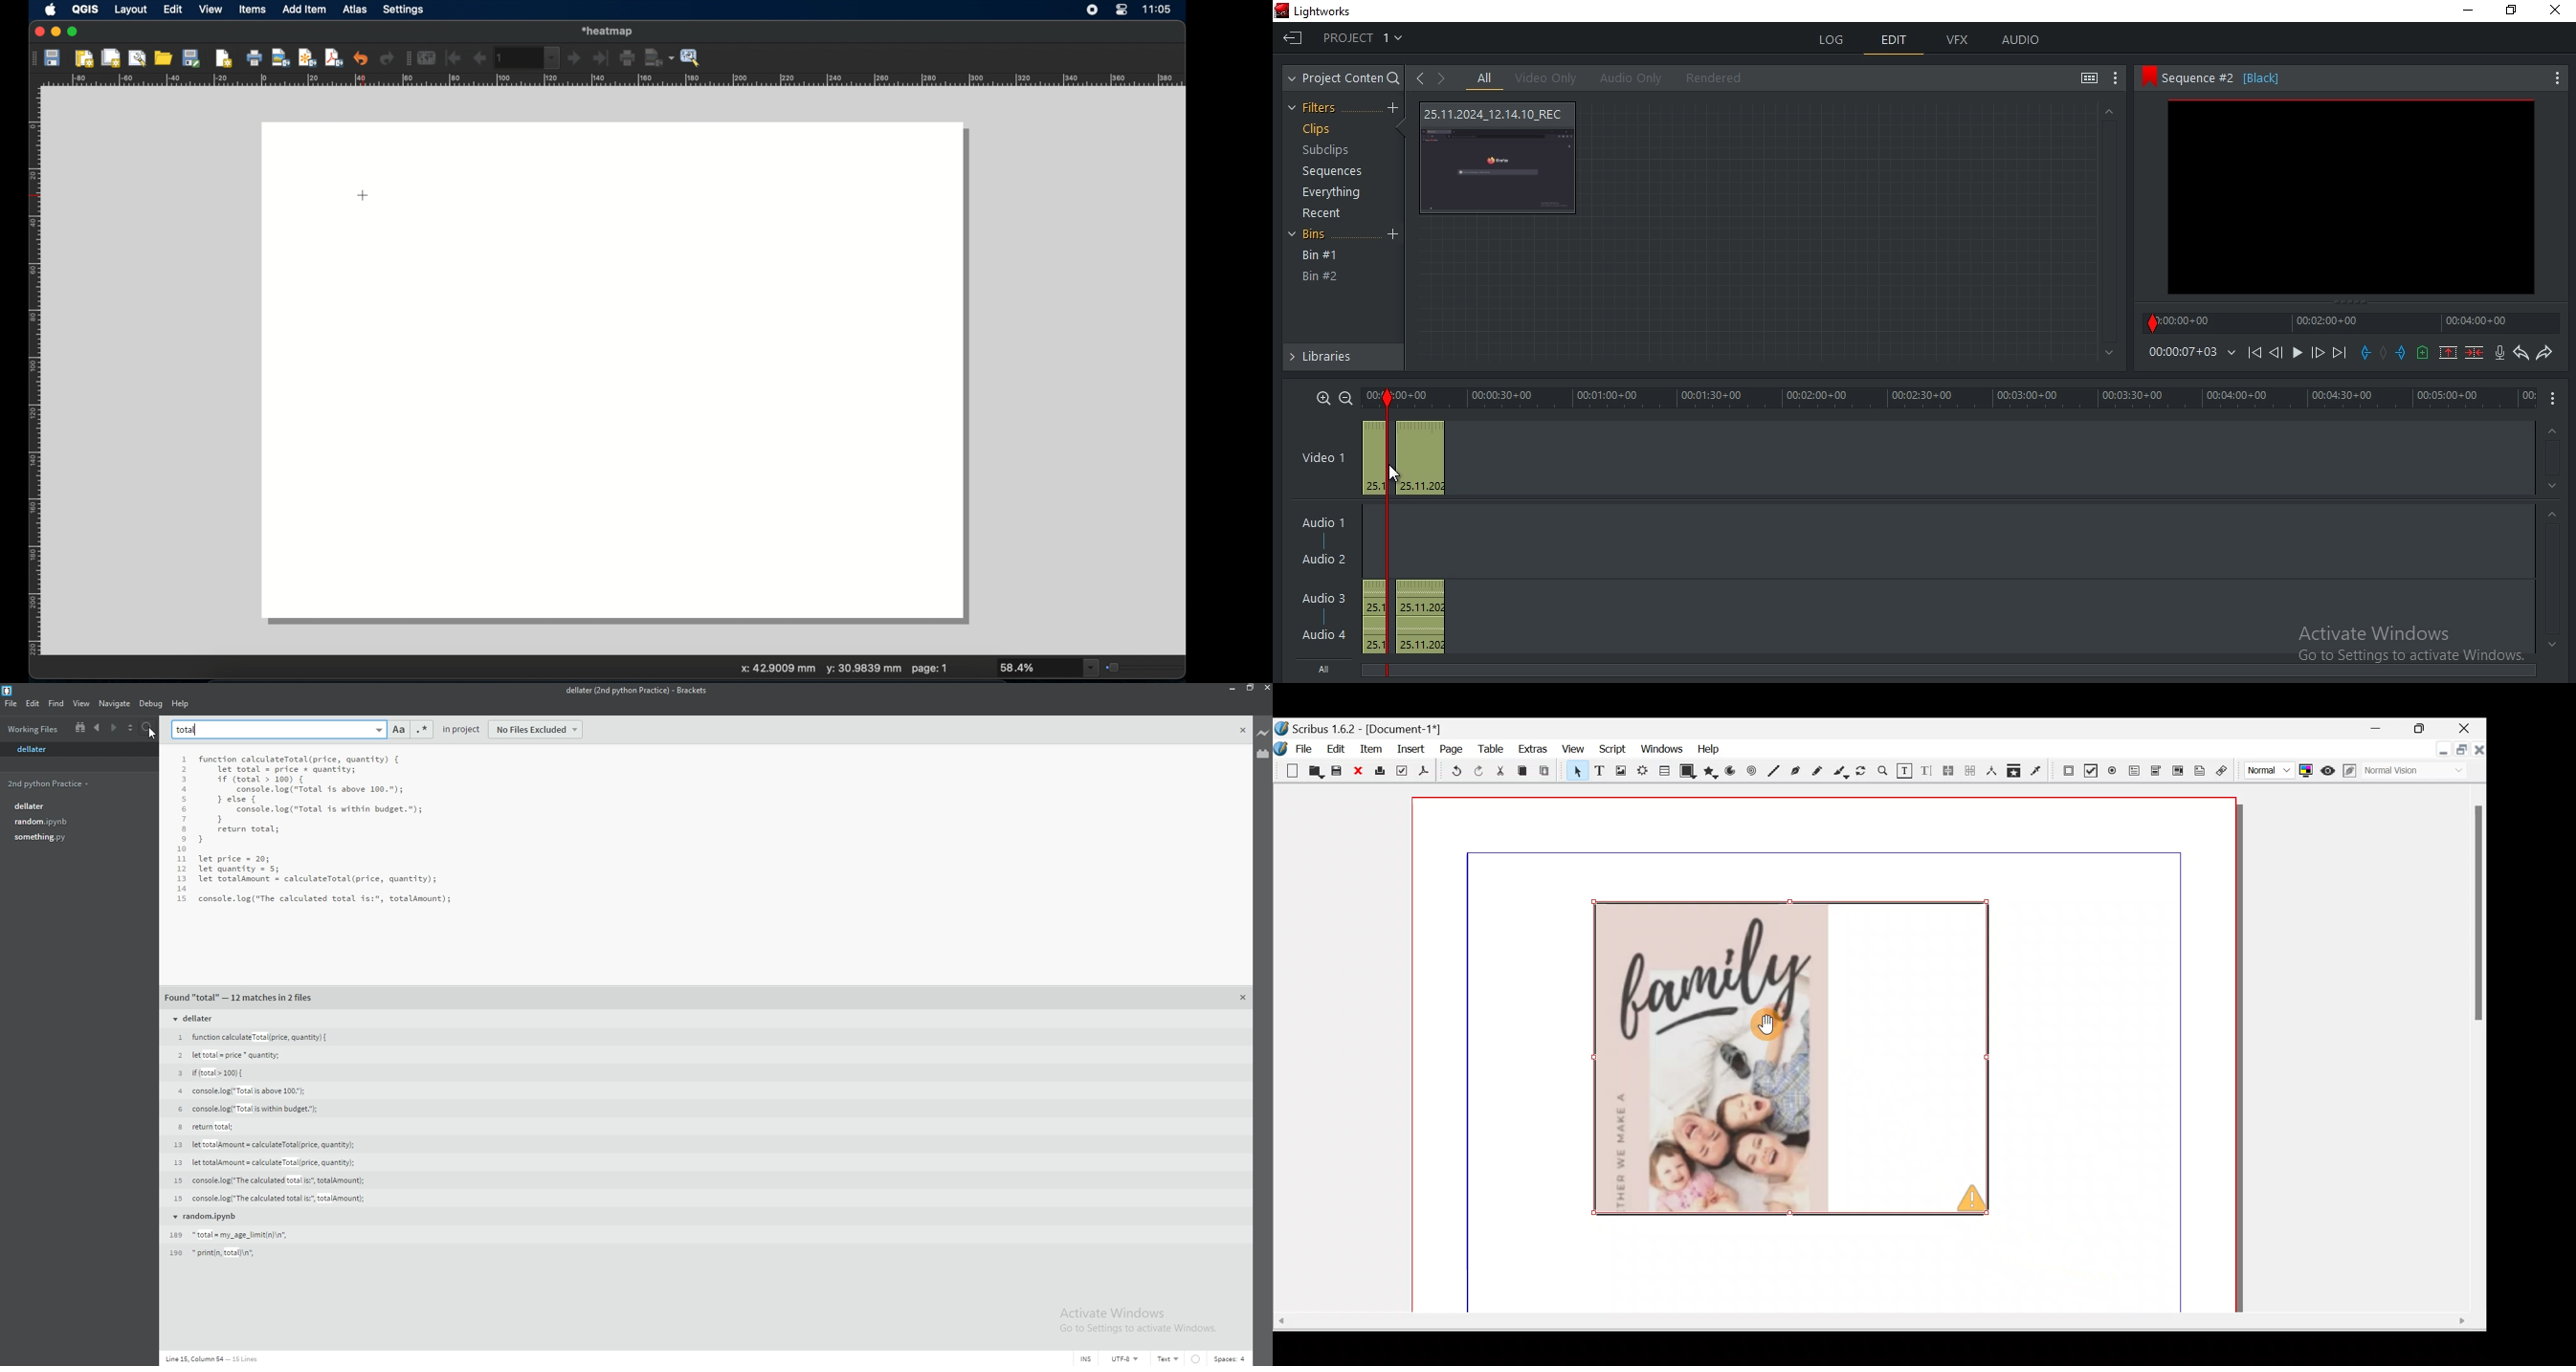 The image size is (2576, 1372). Describe the element at coordinates (1335, 770) in the screenshot. I see `Save` at that location.